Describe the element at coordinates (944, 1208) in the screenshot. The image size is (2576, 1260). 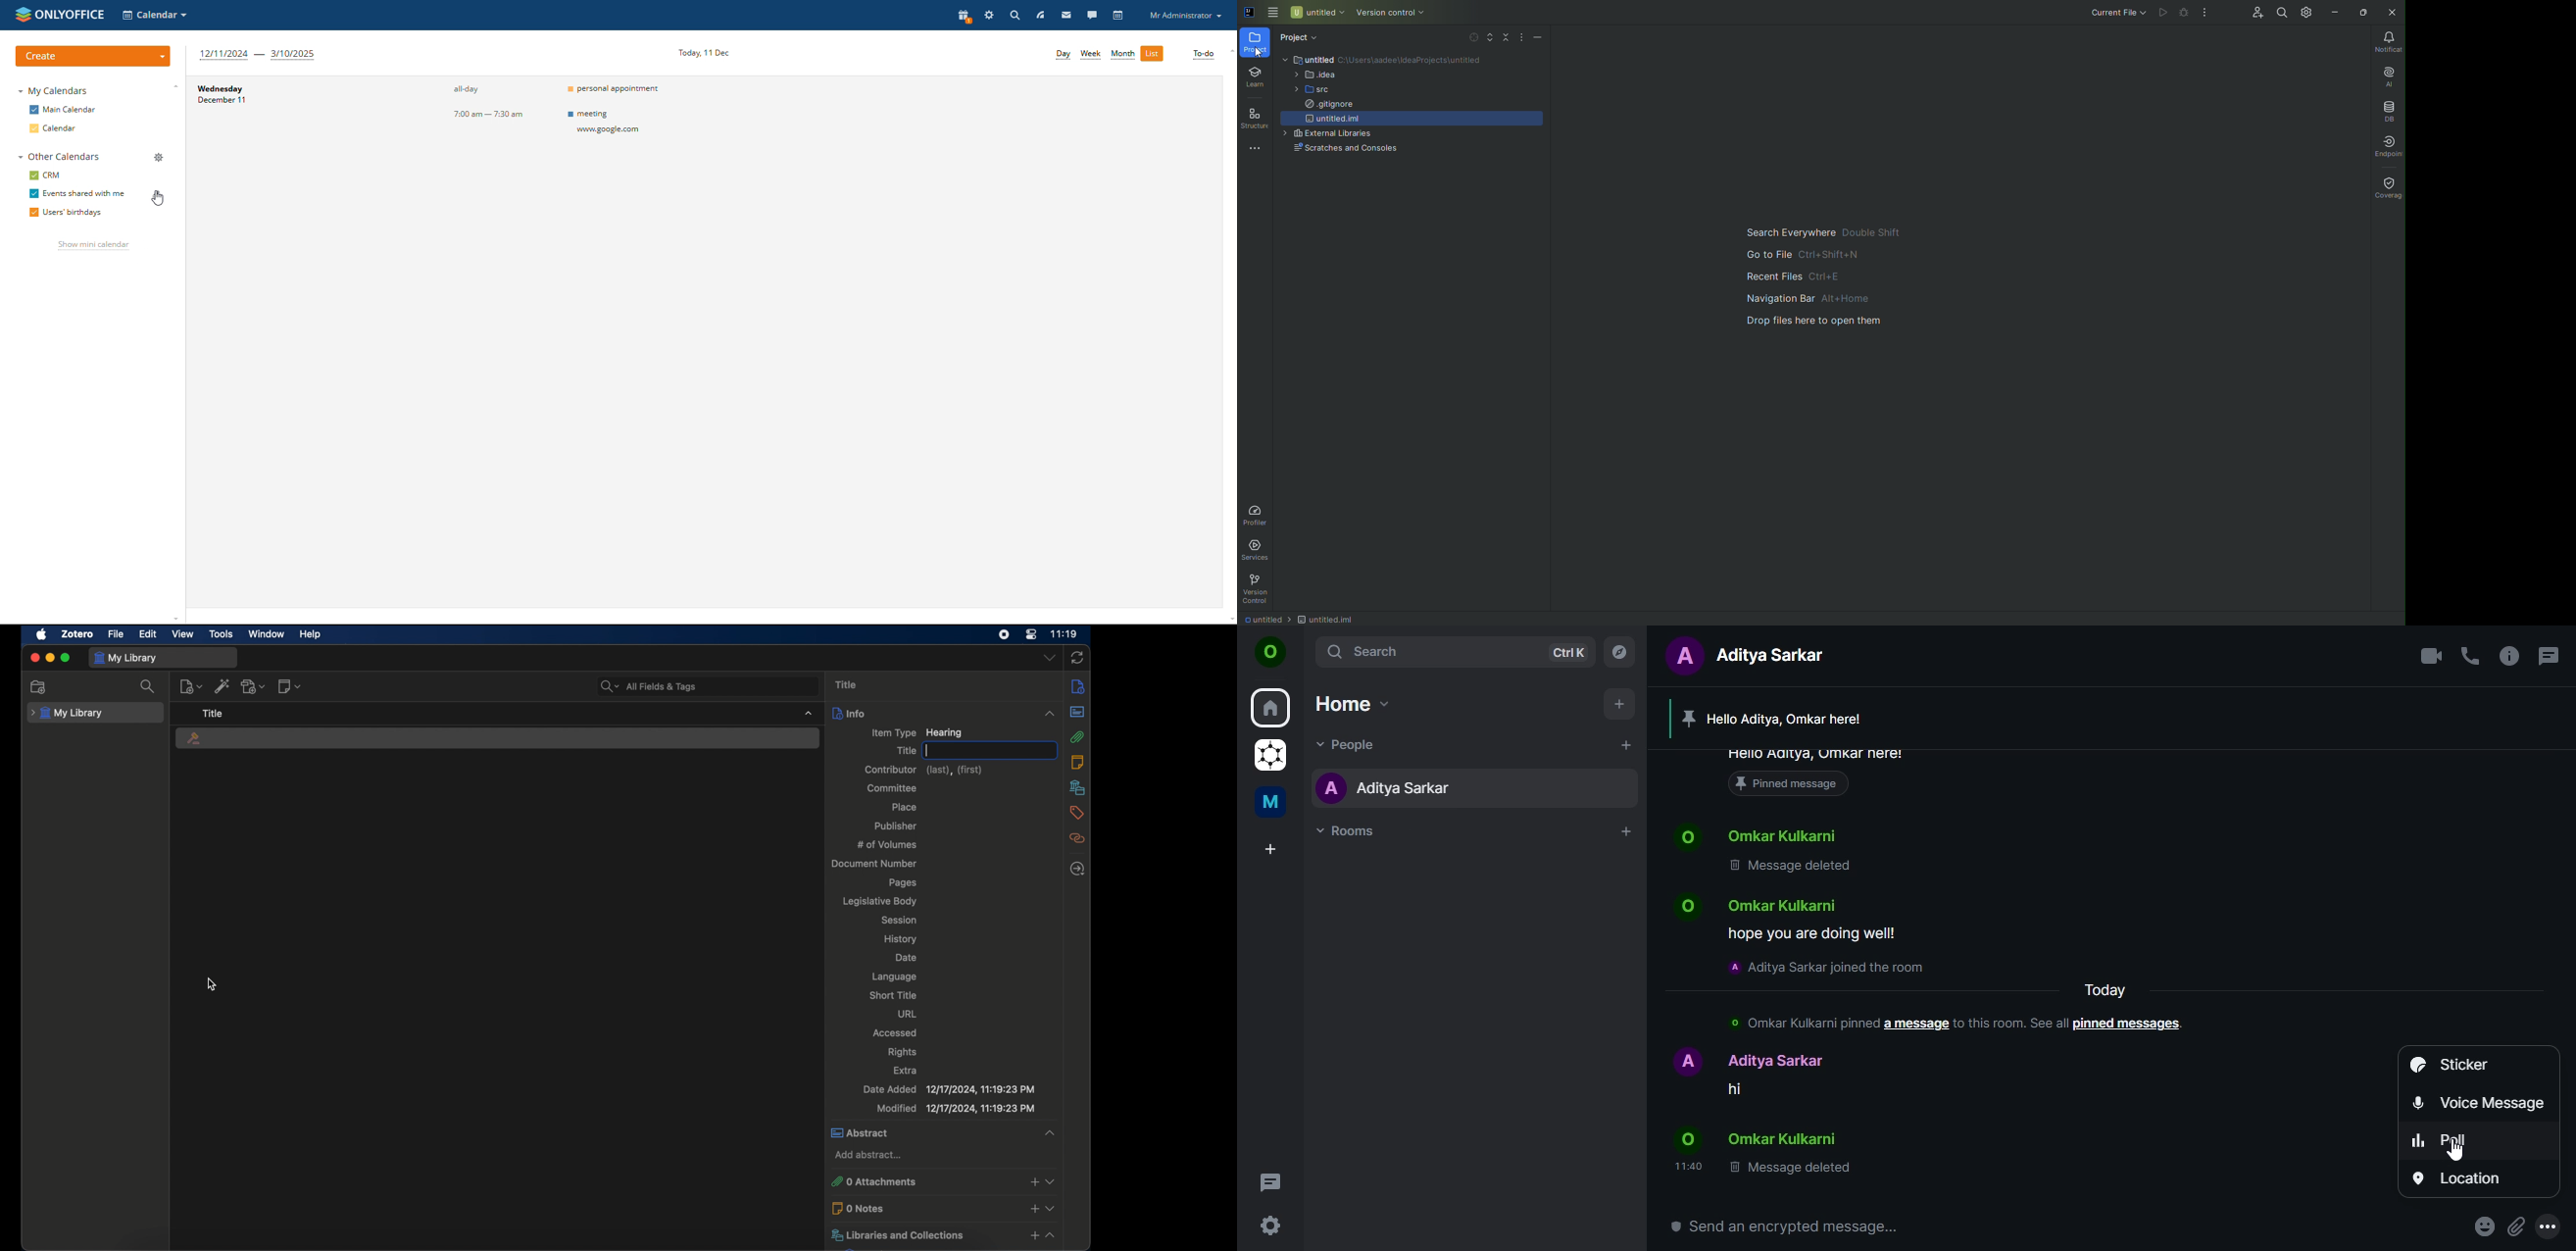
I see `0 notes` at that location.